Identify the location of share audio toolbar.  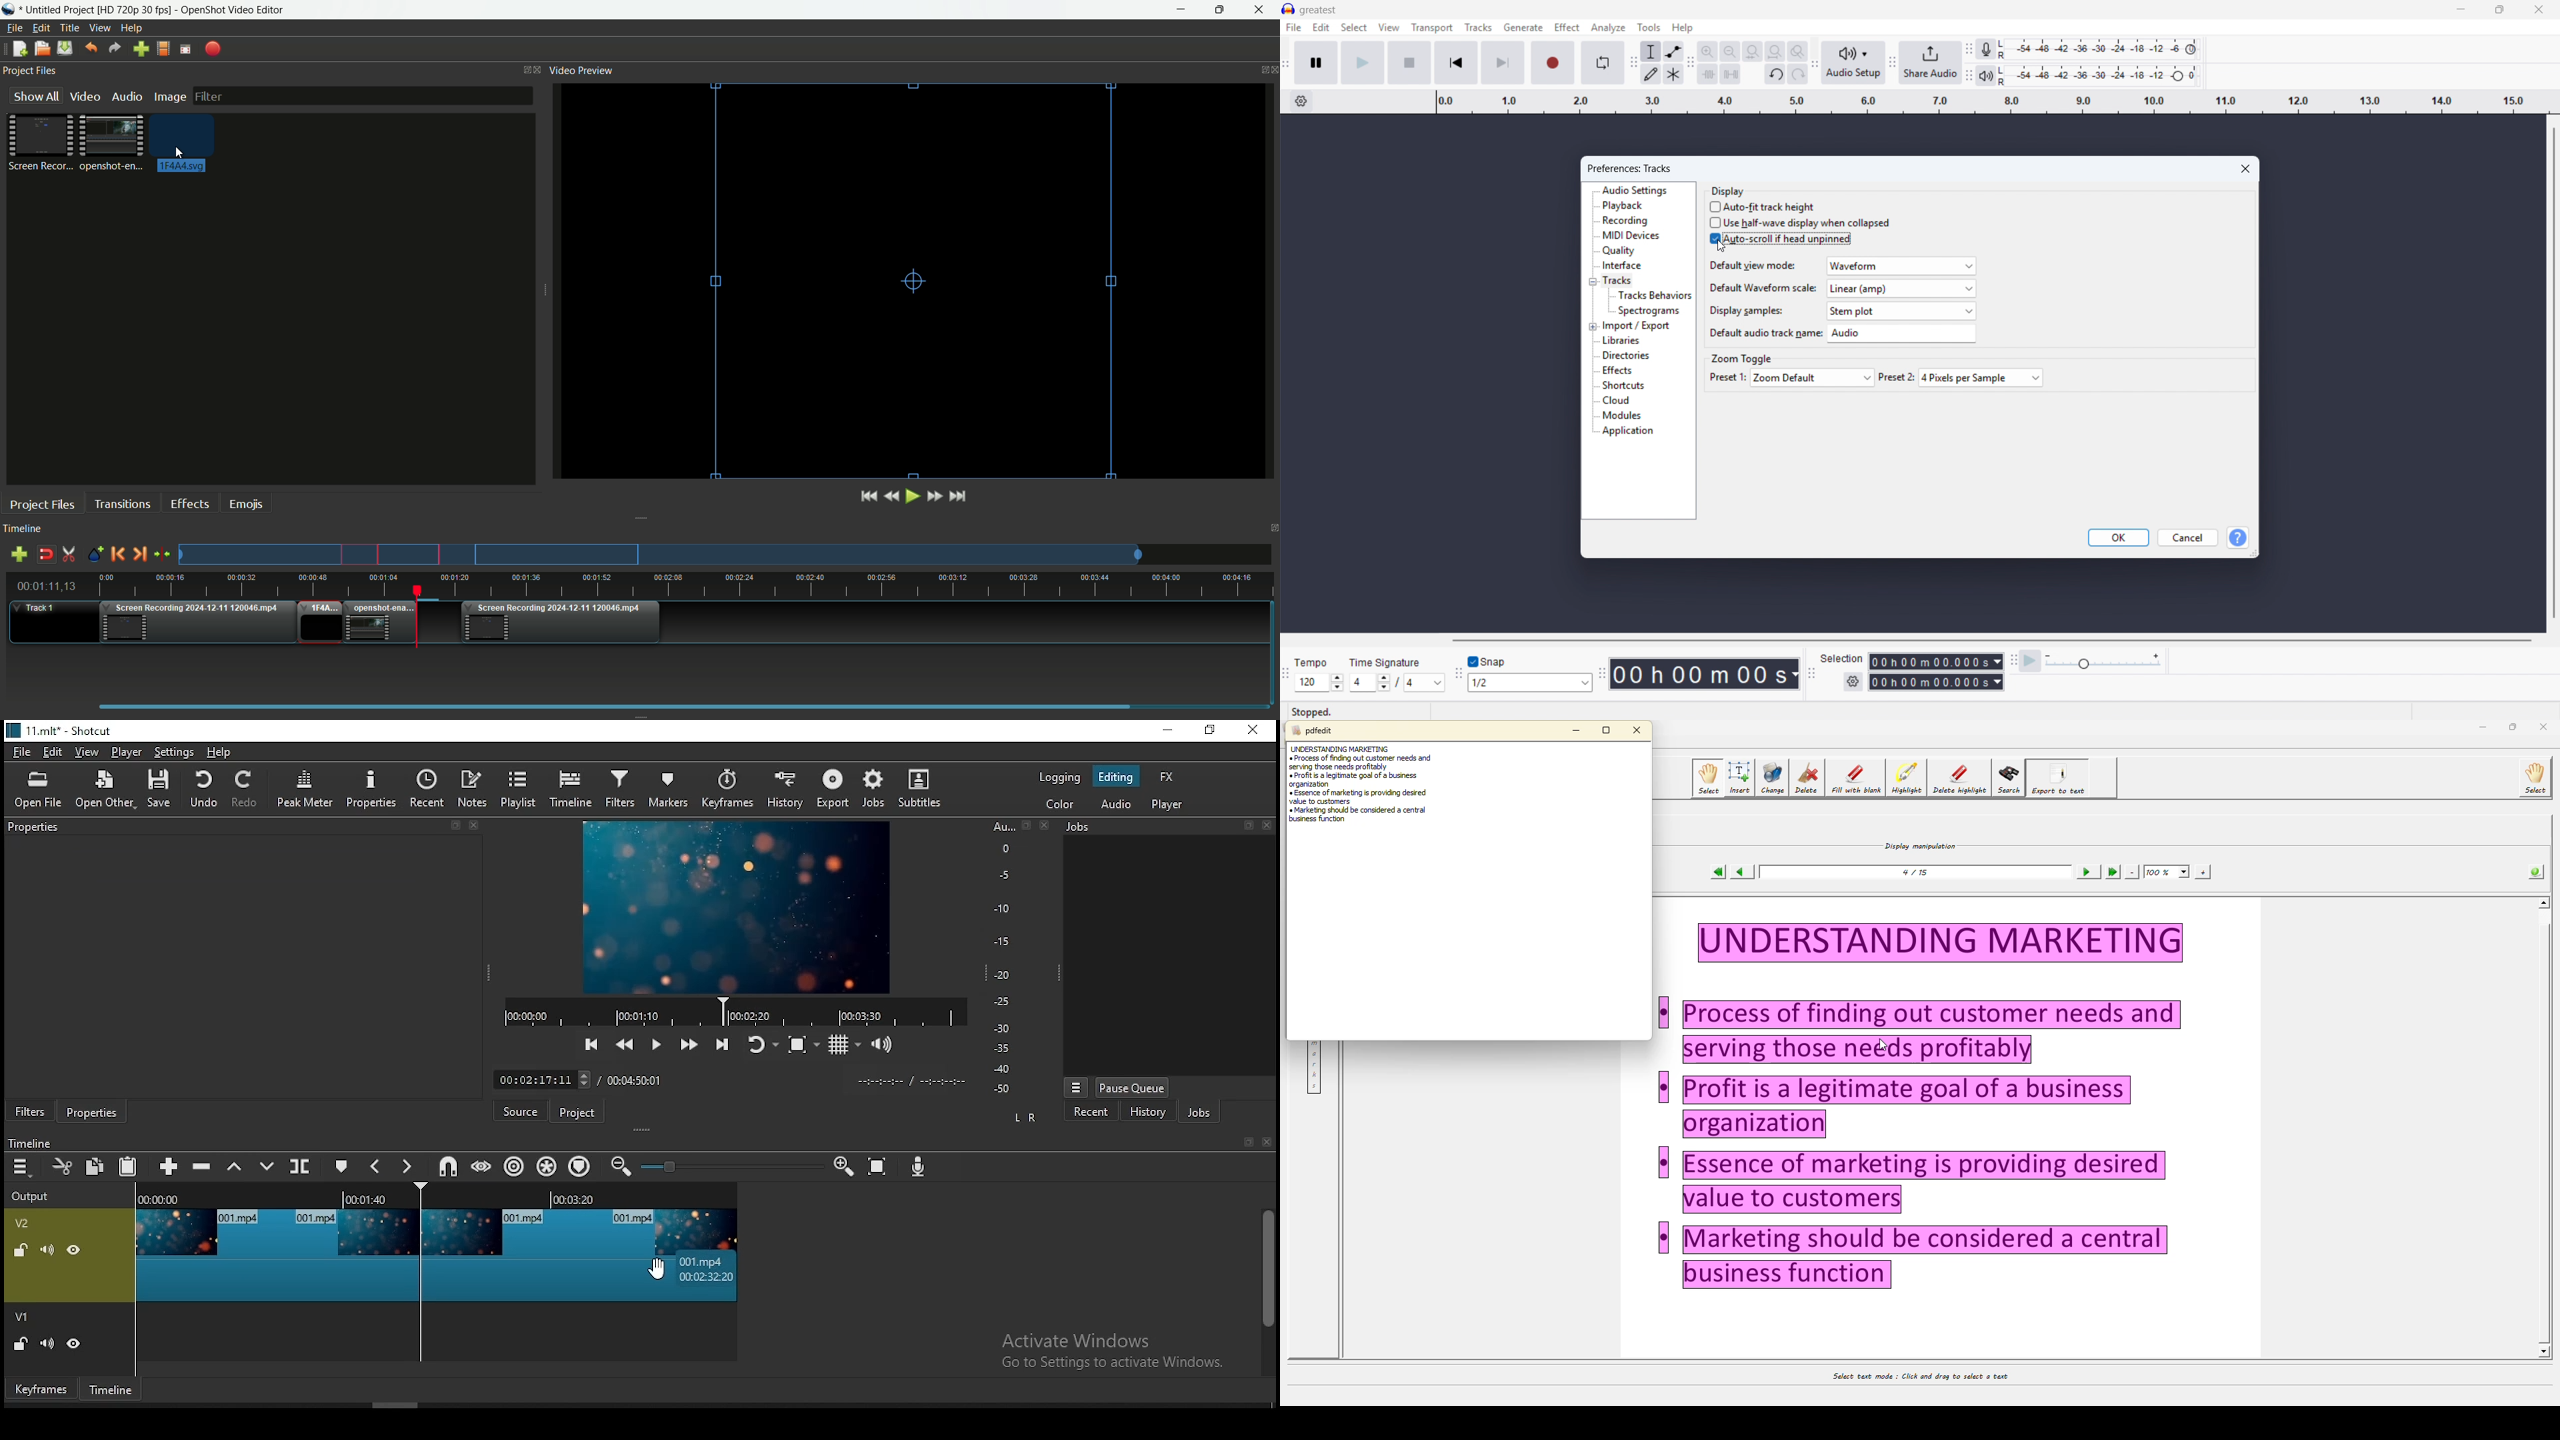
(1892, 64).